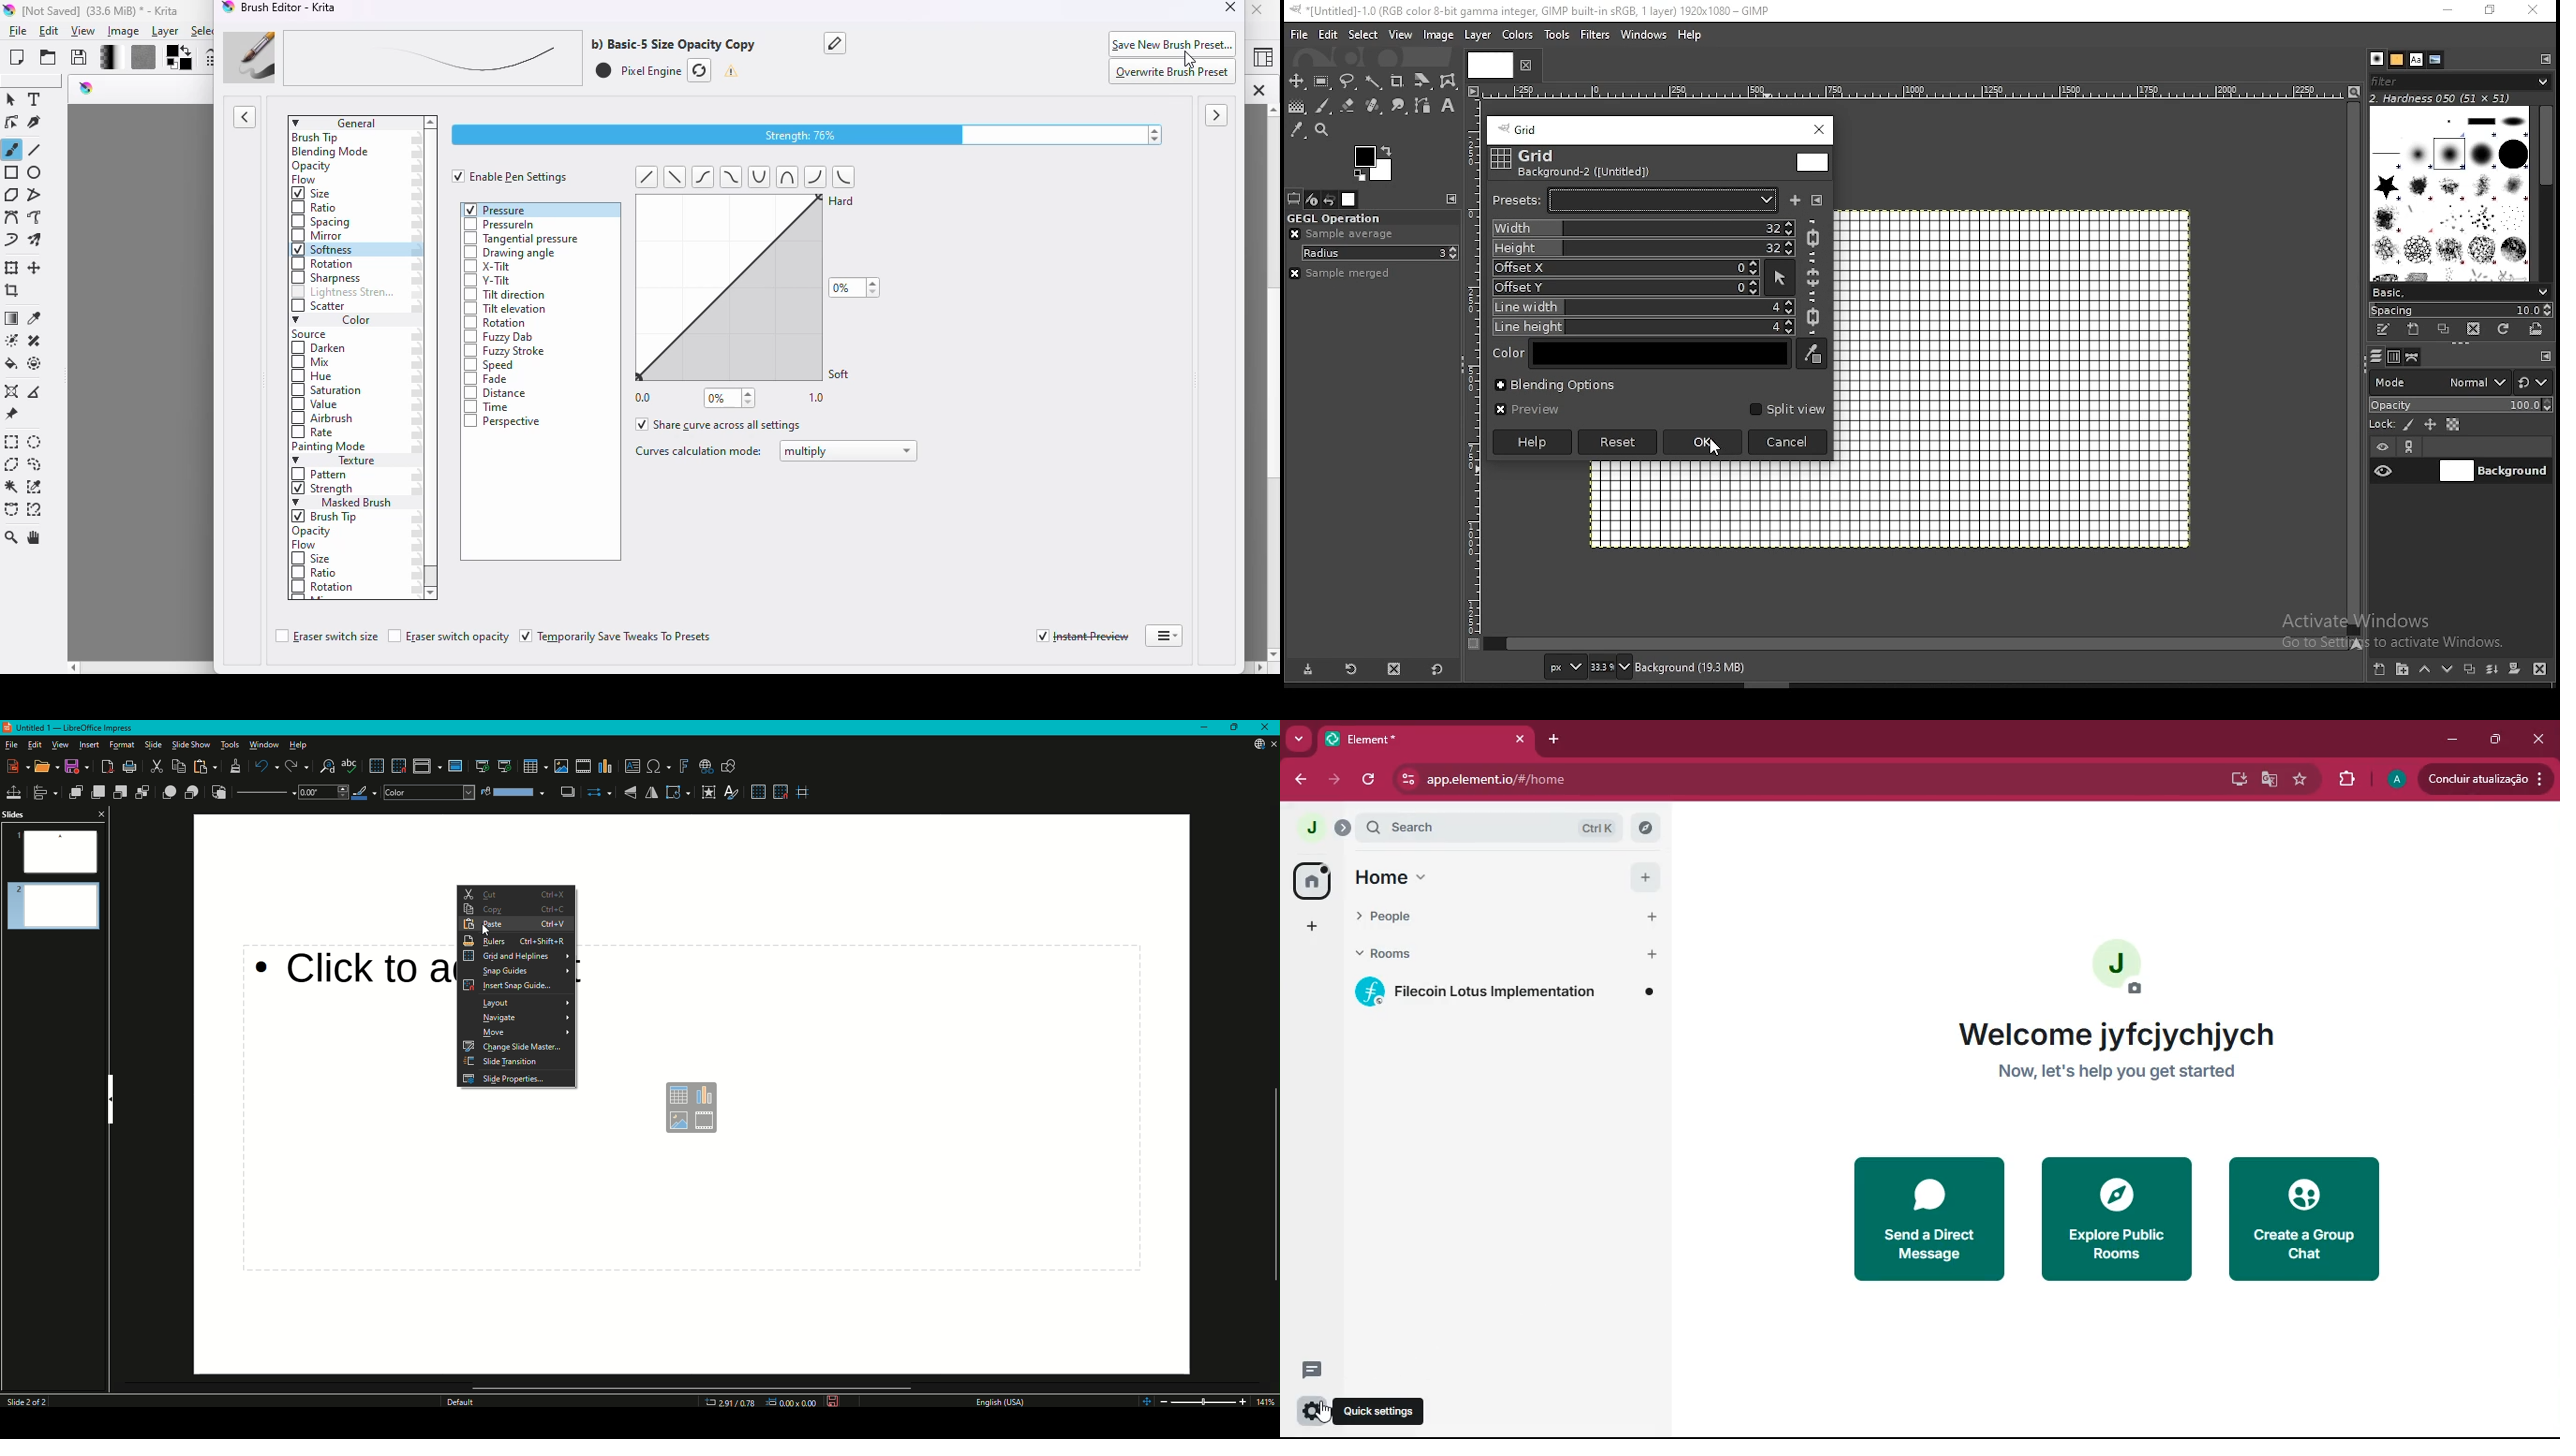 Image resolution: width=2576 pixels, height=1456 pixels. I want to click on blending mode, so click(332, 153).